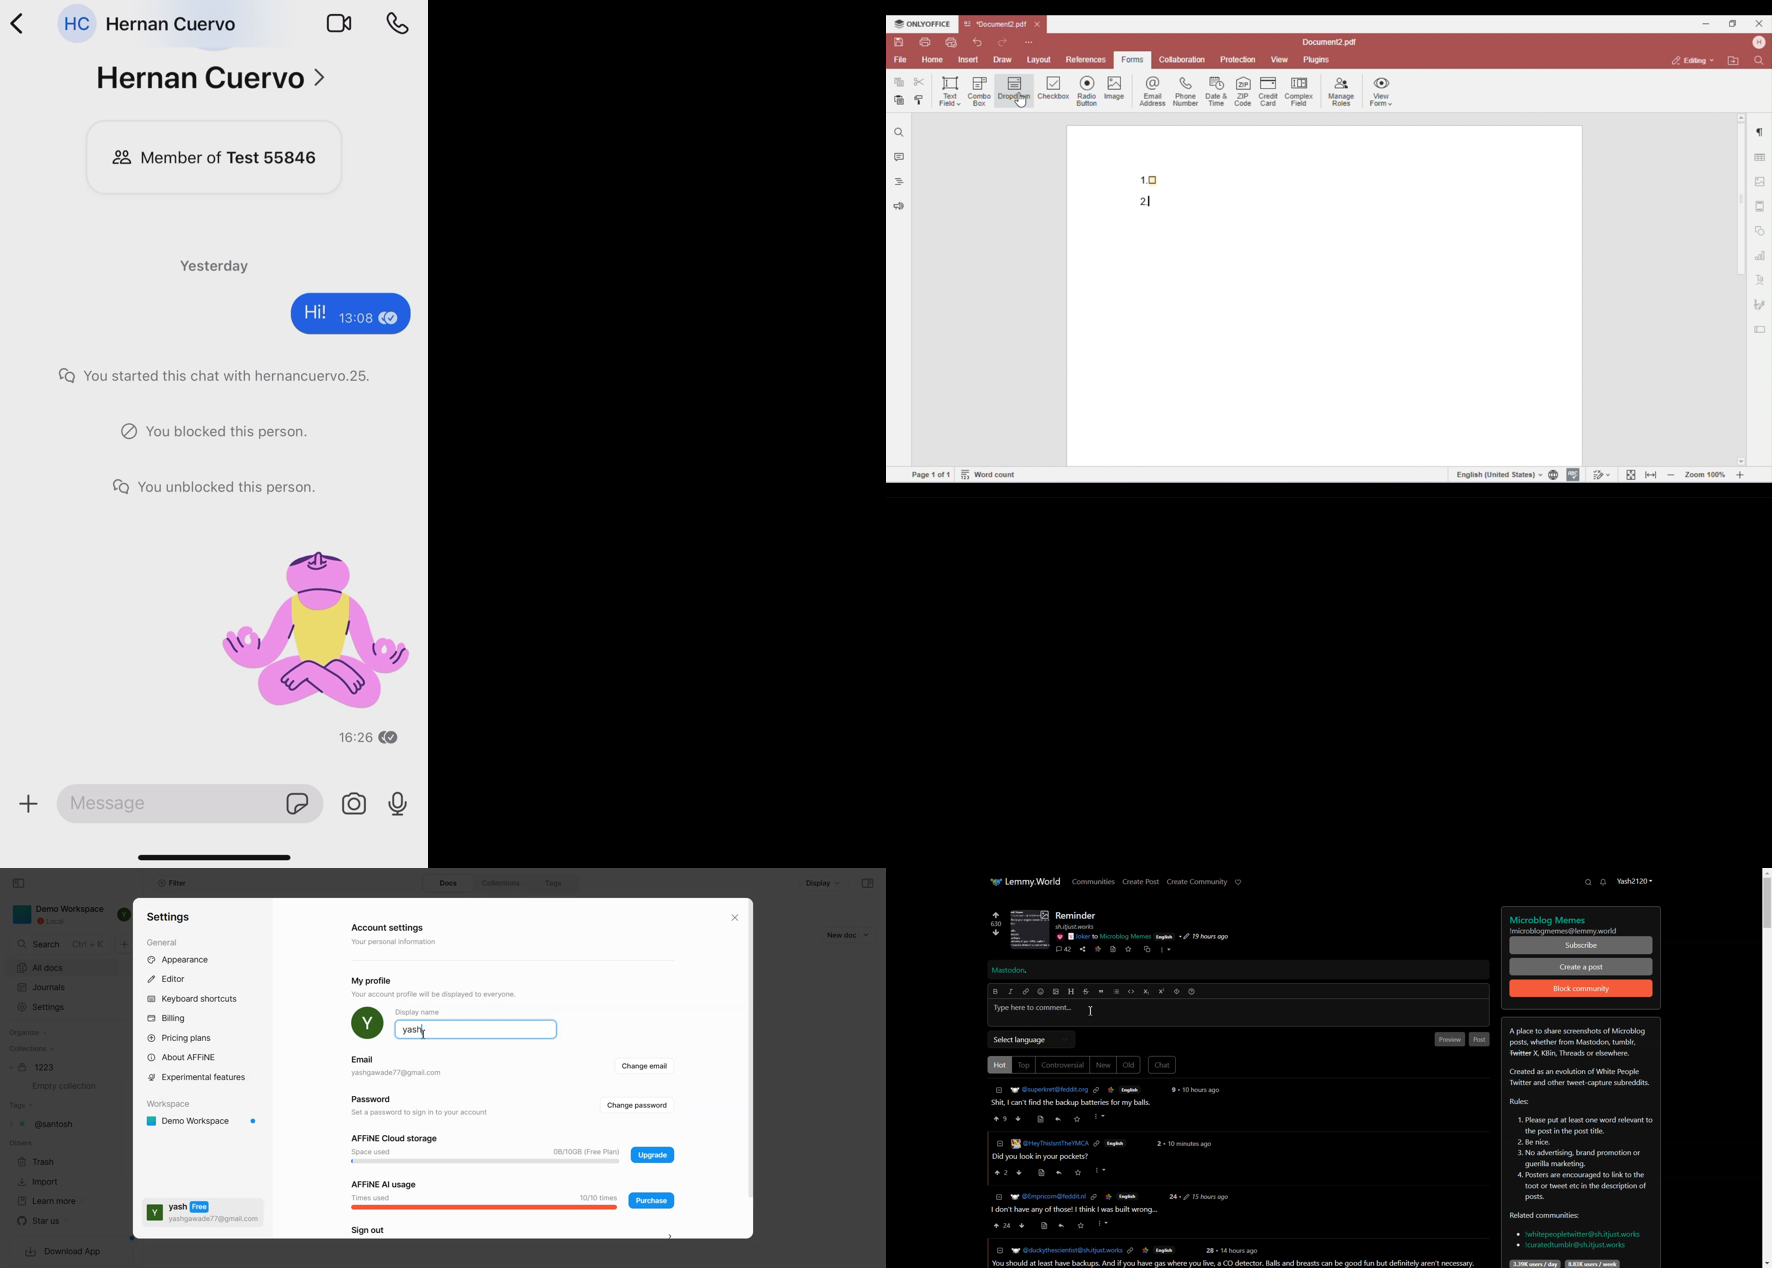 The height and width of the screenshot is (1288, 1792). Describe the element at coordinates (1020, 1173) in the screenshot. I see `` at that location.